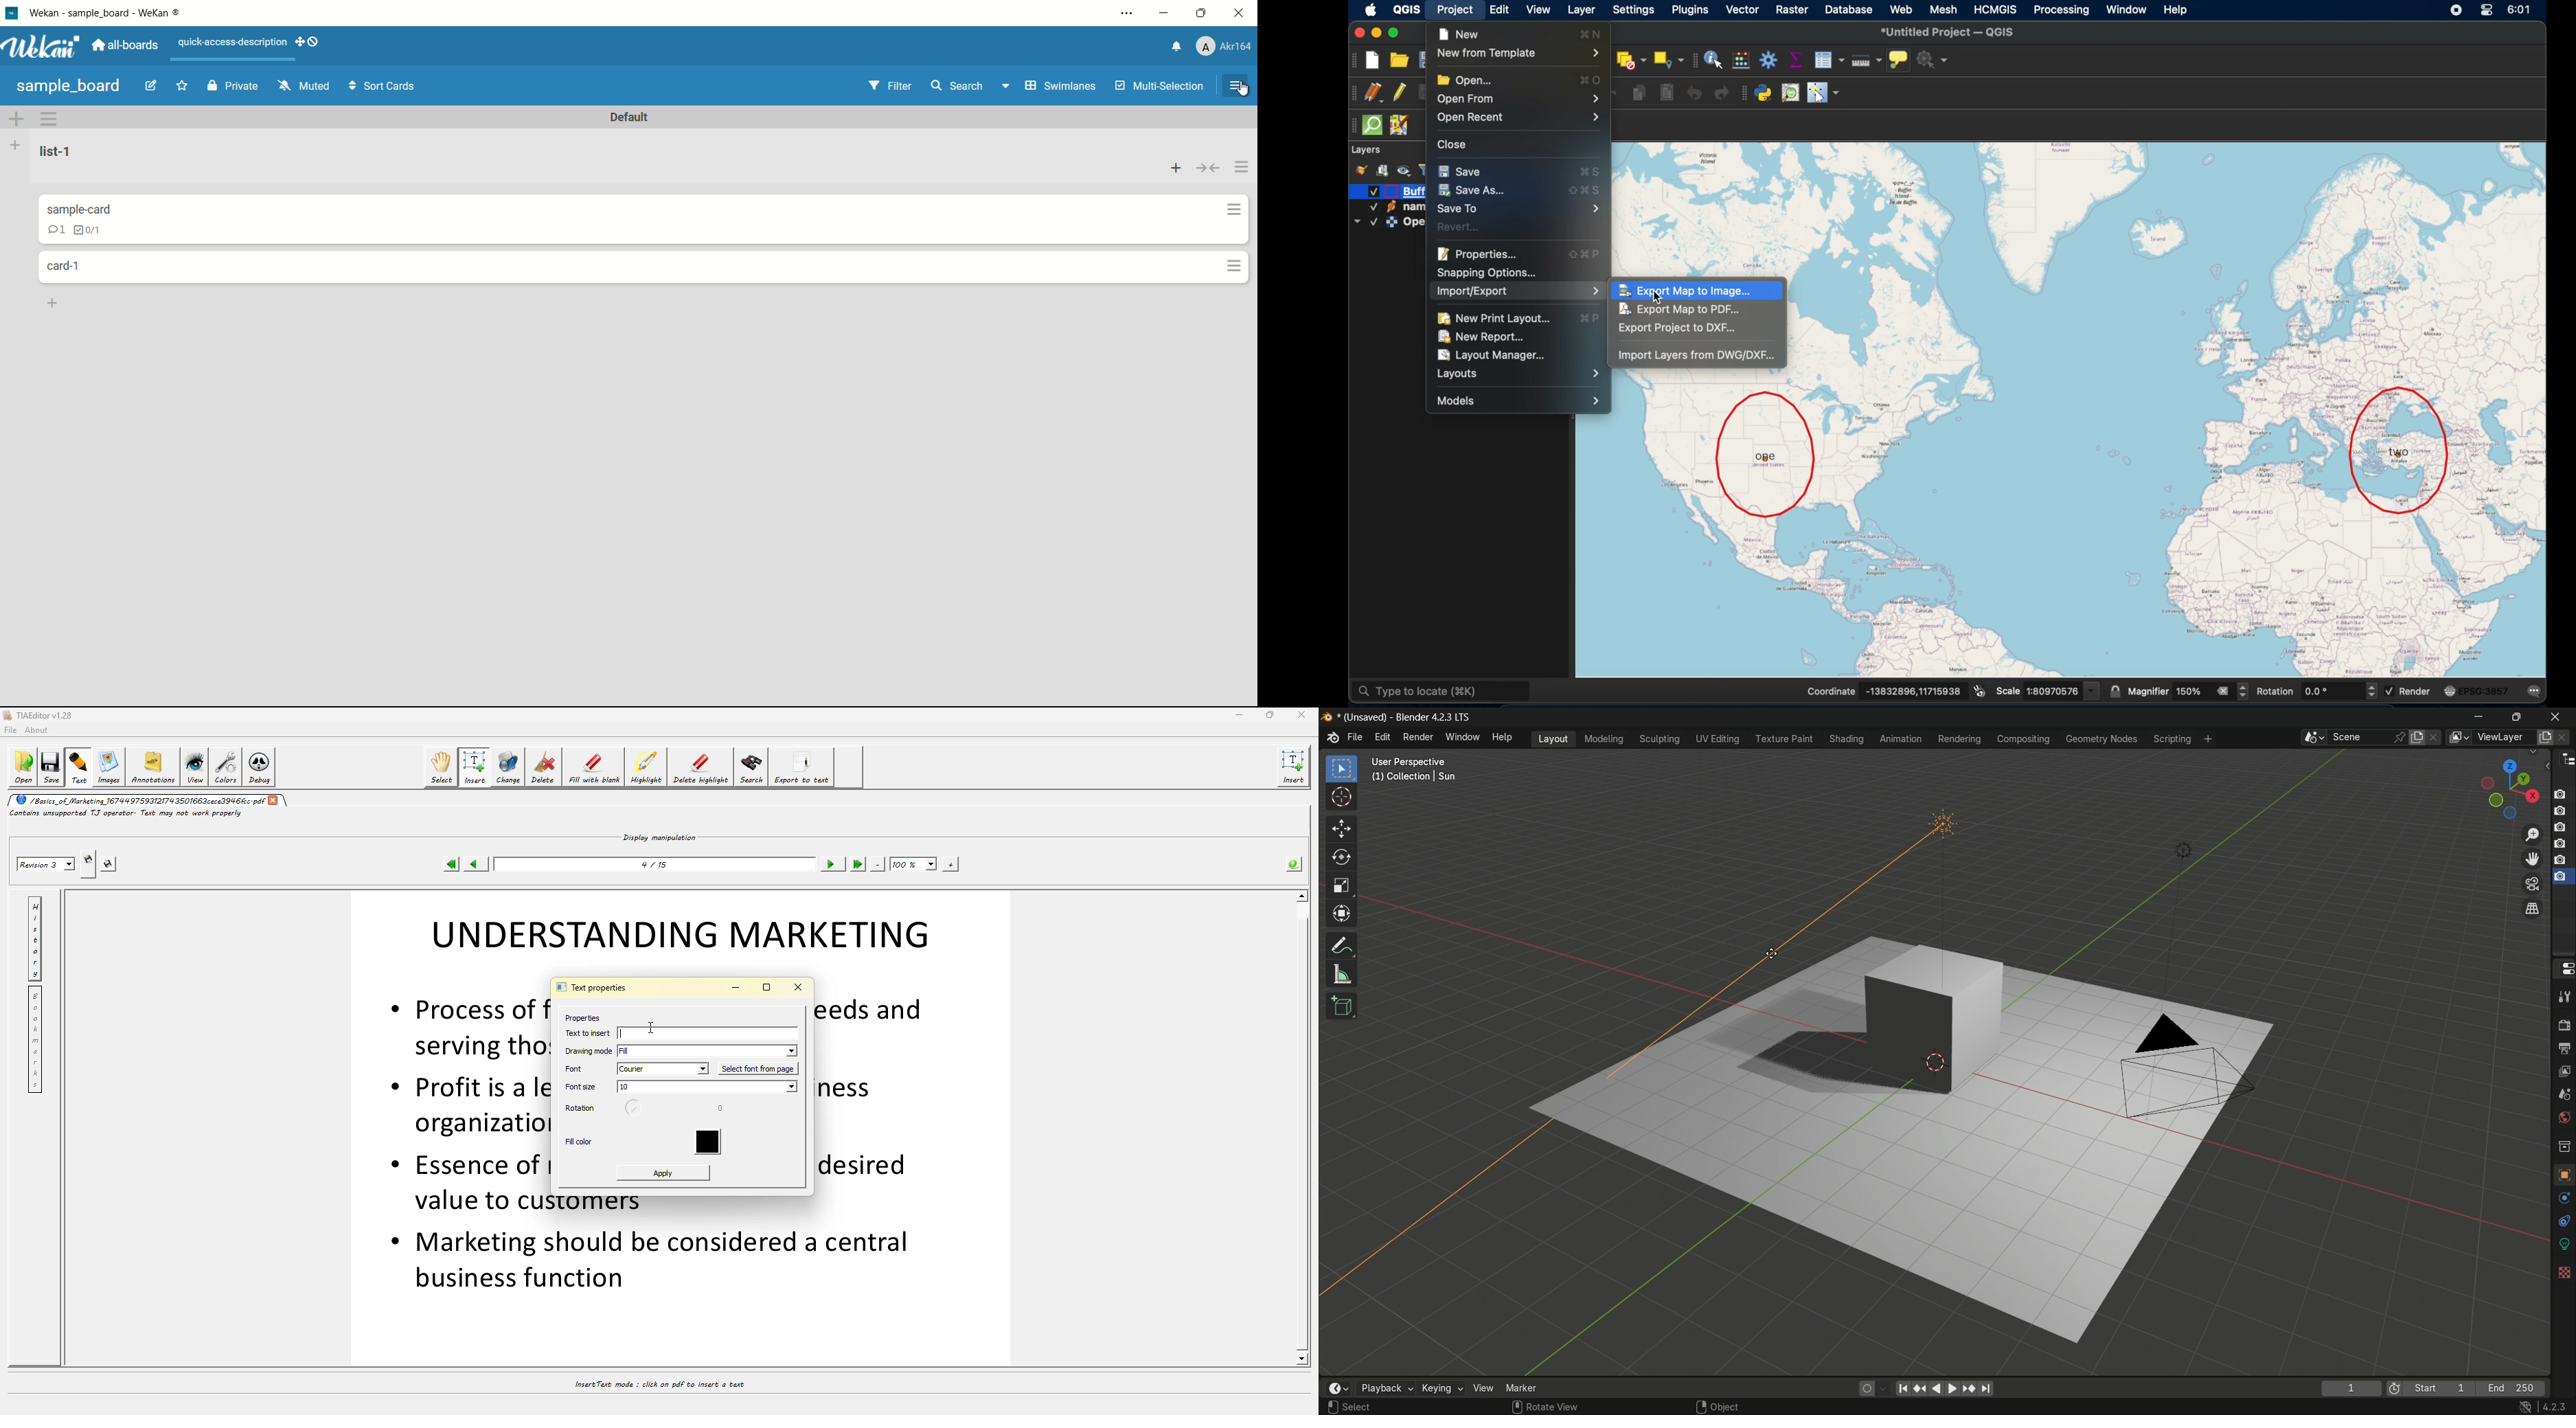  What do you see at coordinates (1237, 86) in the screenshot?
I see `open sidebar` at bounding box center [1237, 86].